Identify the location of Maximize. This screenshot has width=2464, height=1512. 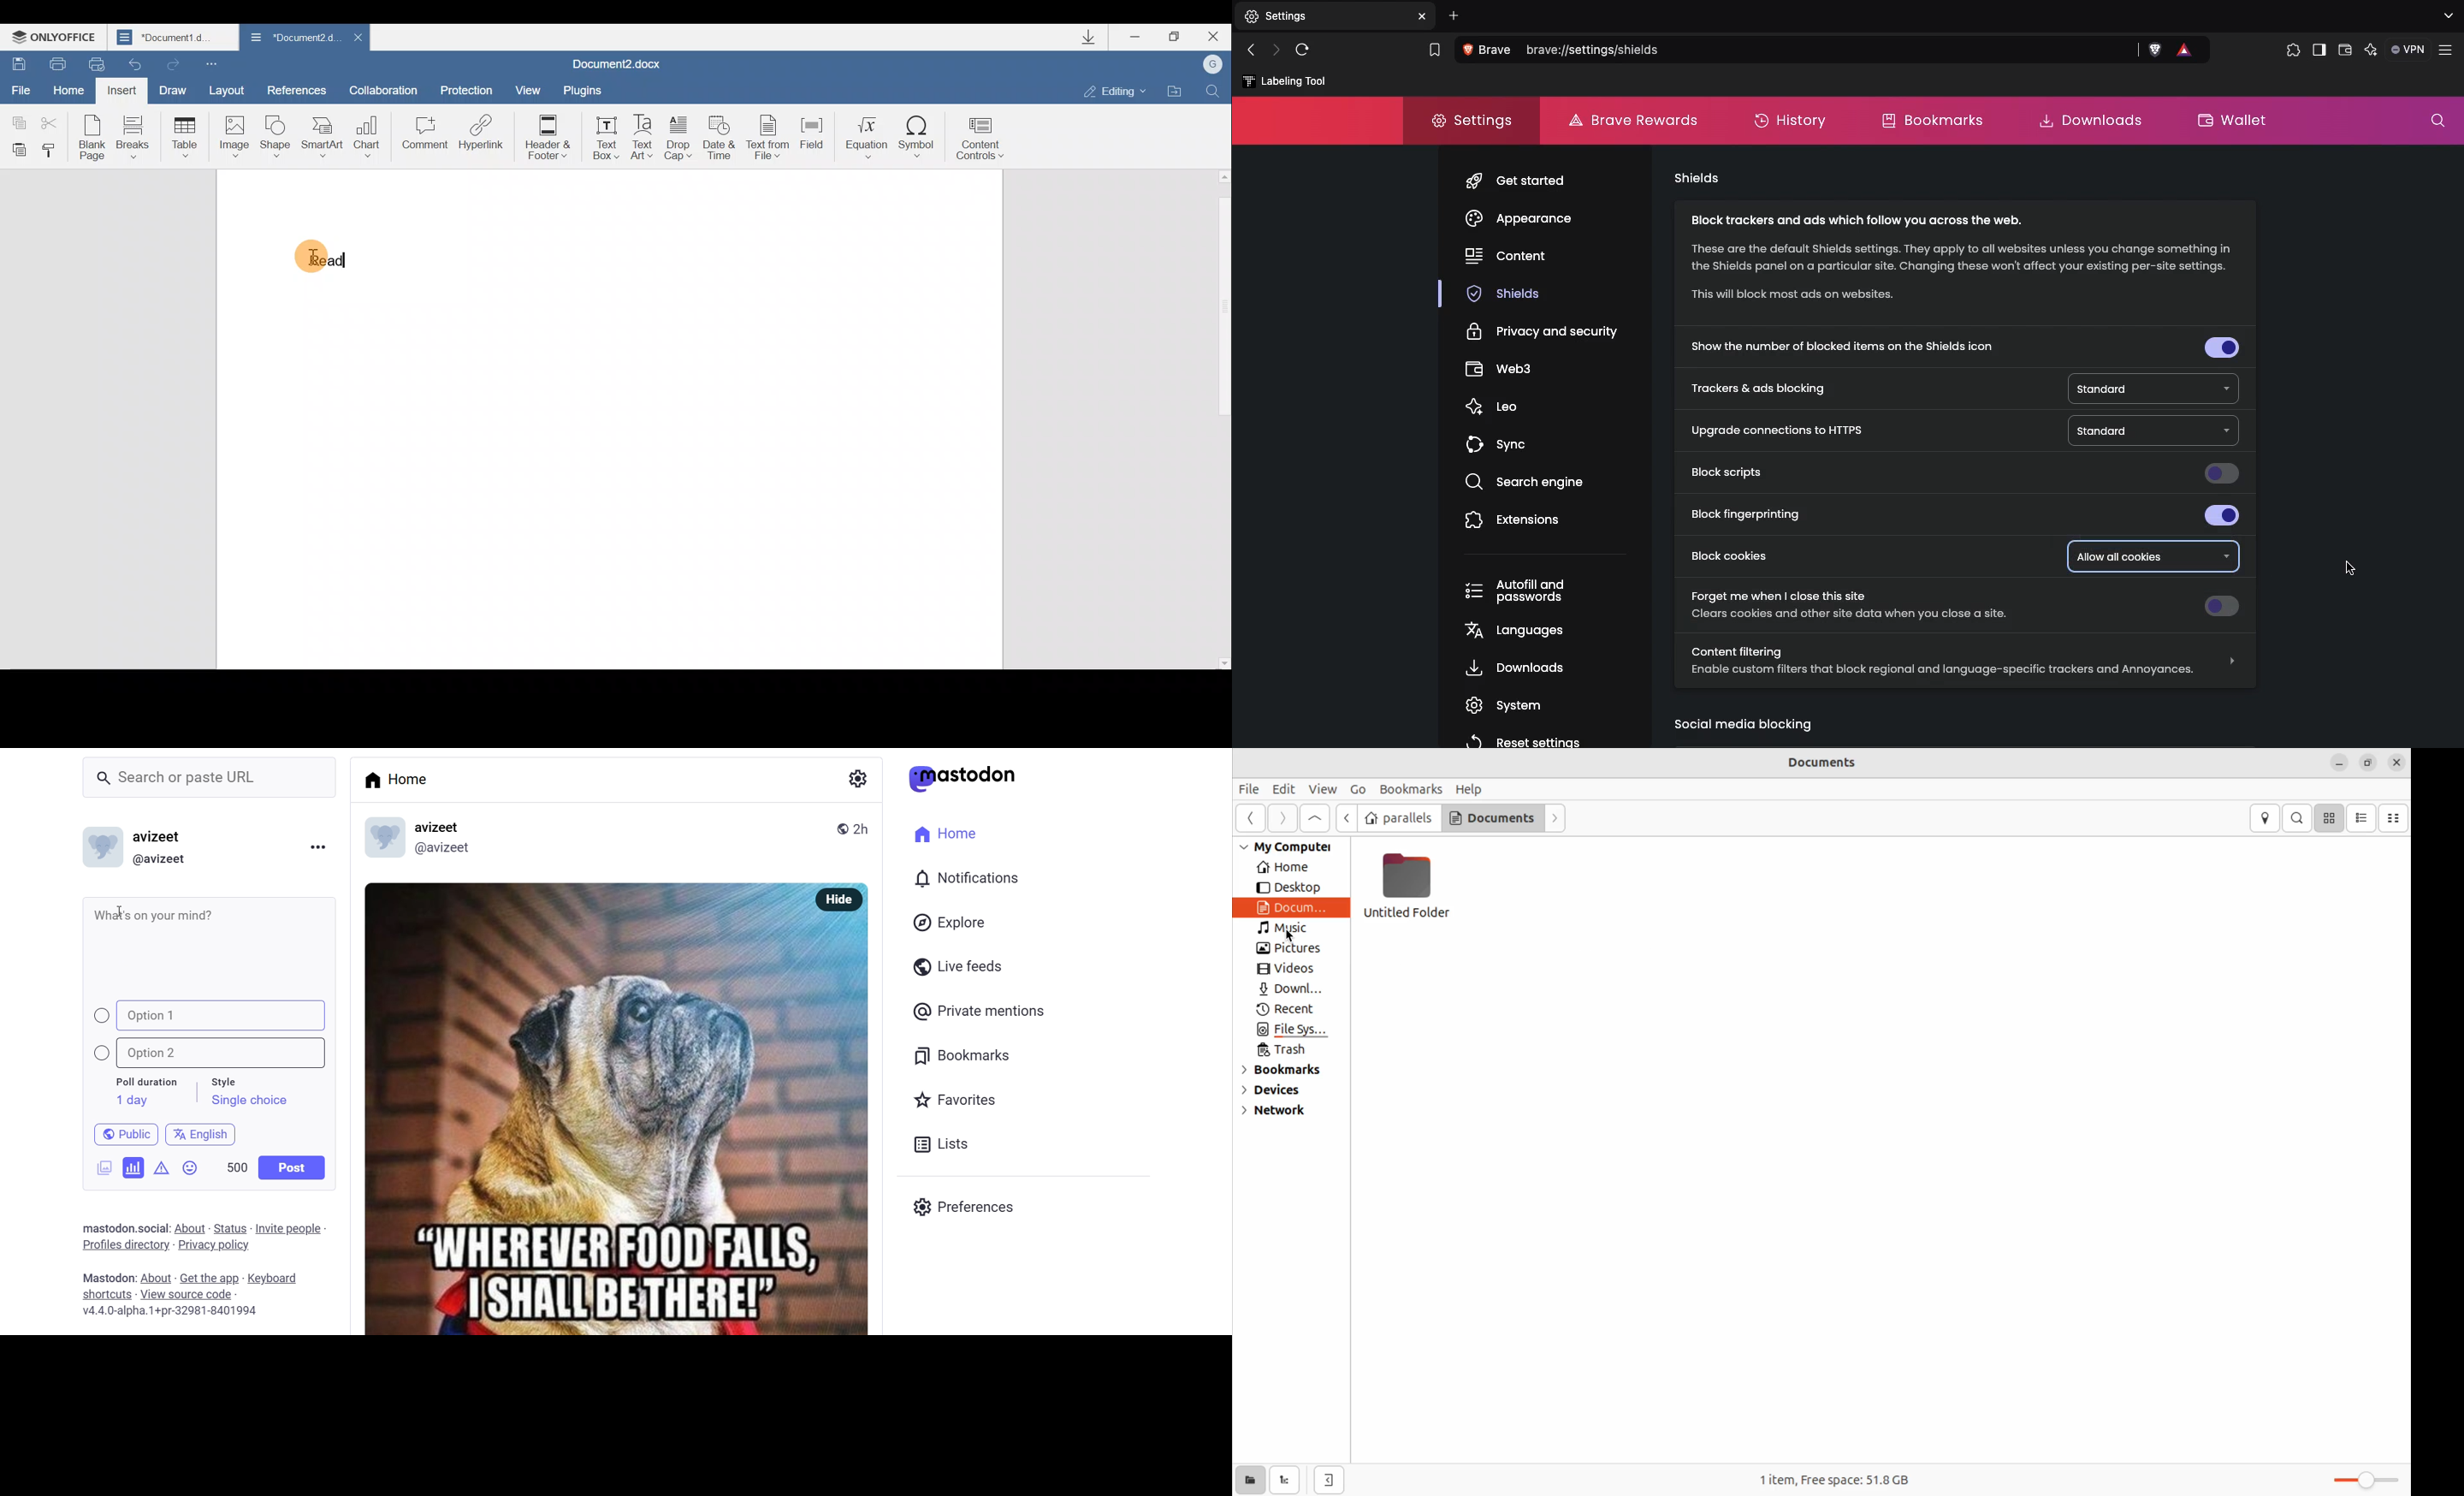
(1179, 36).